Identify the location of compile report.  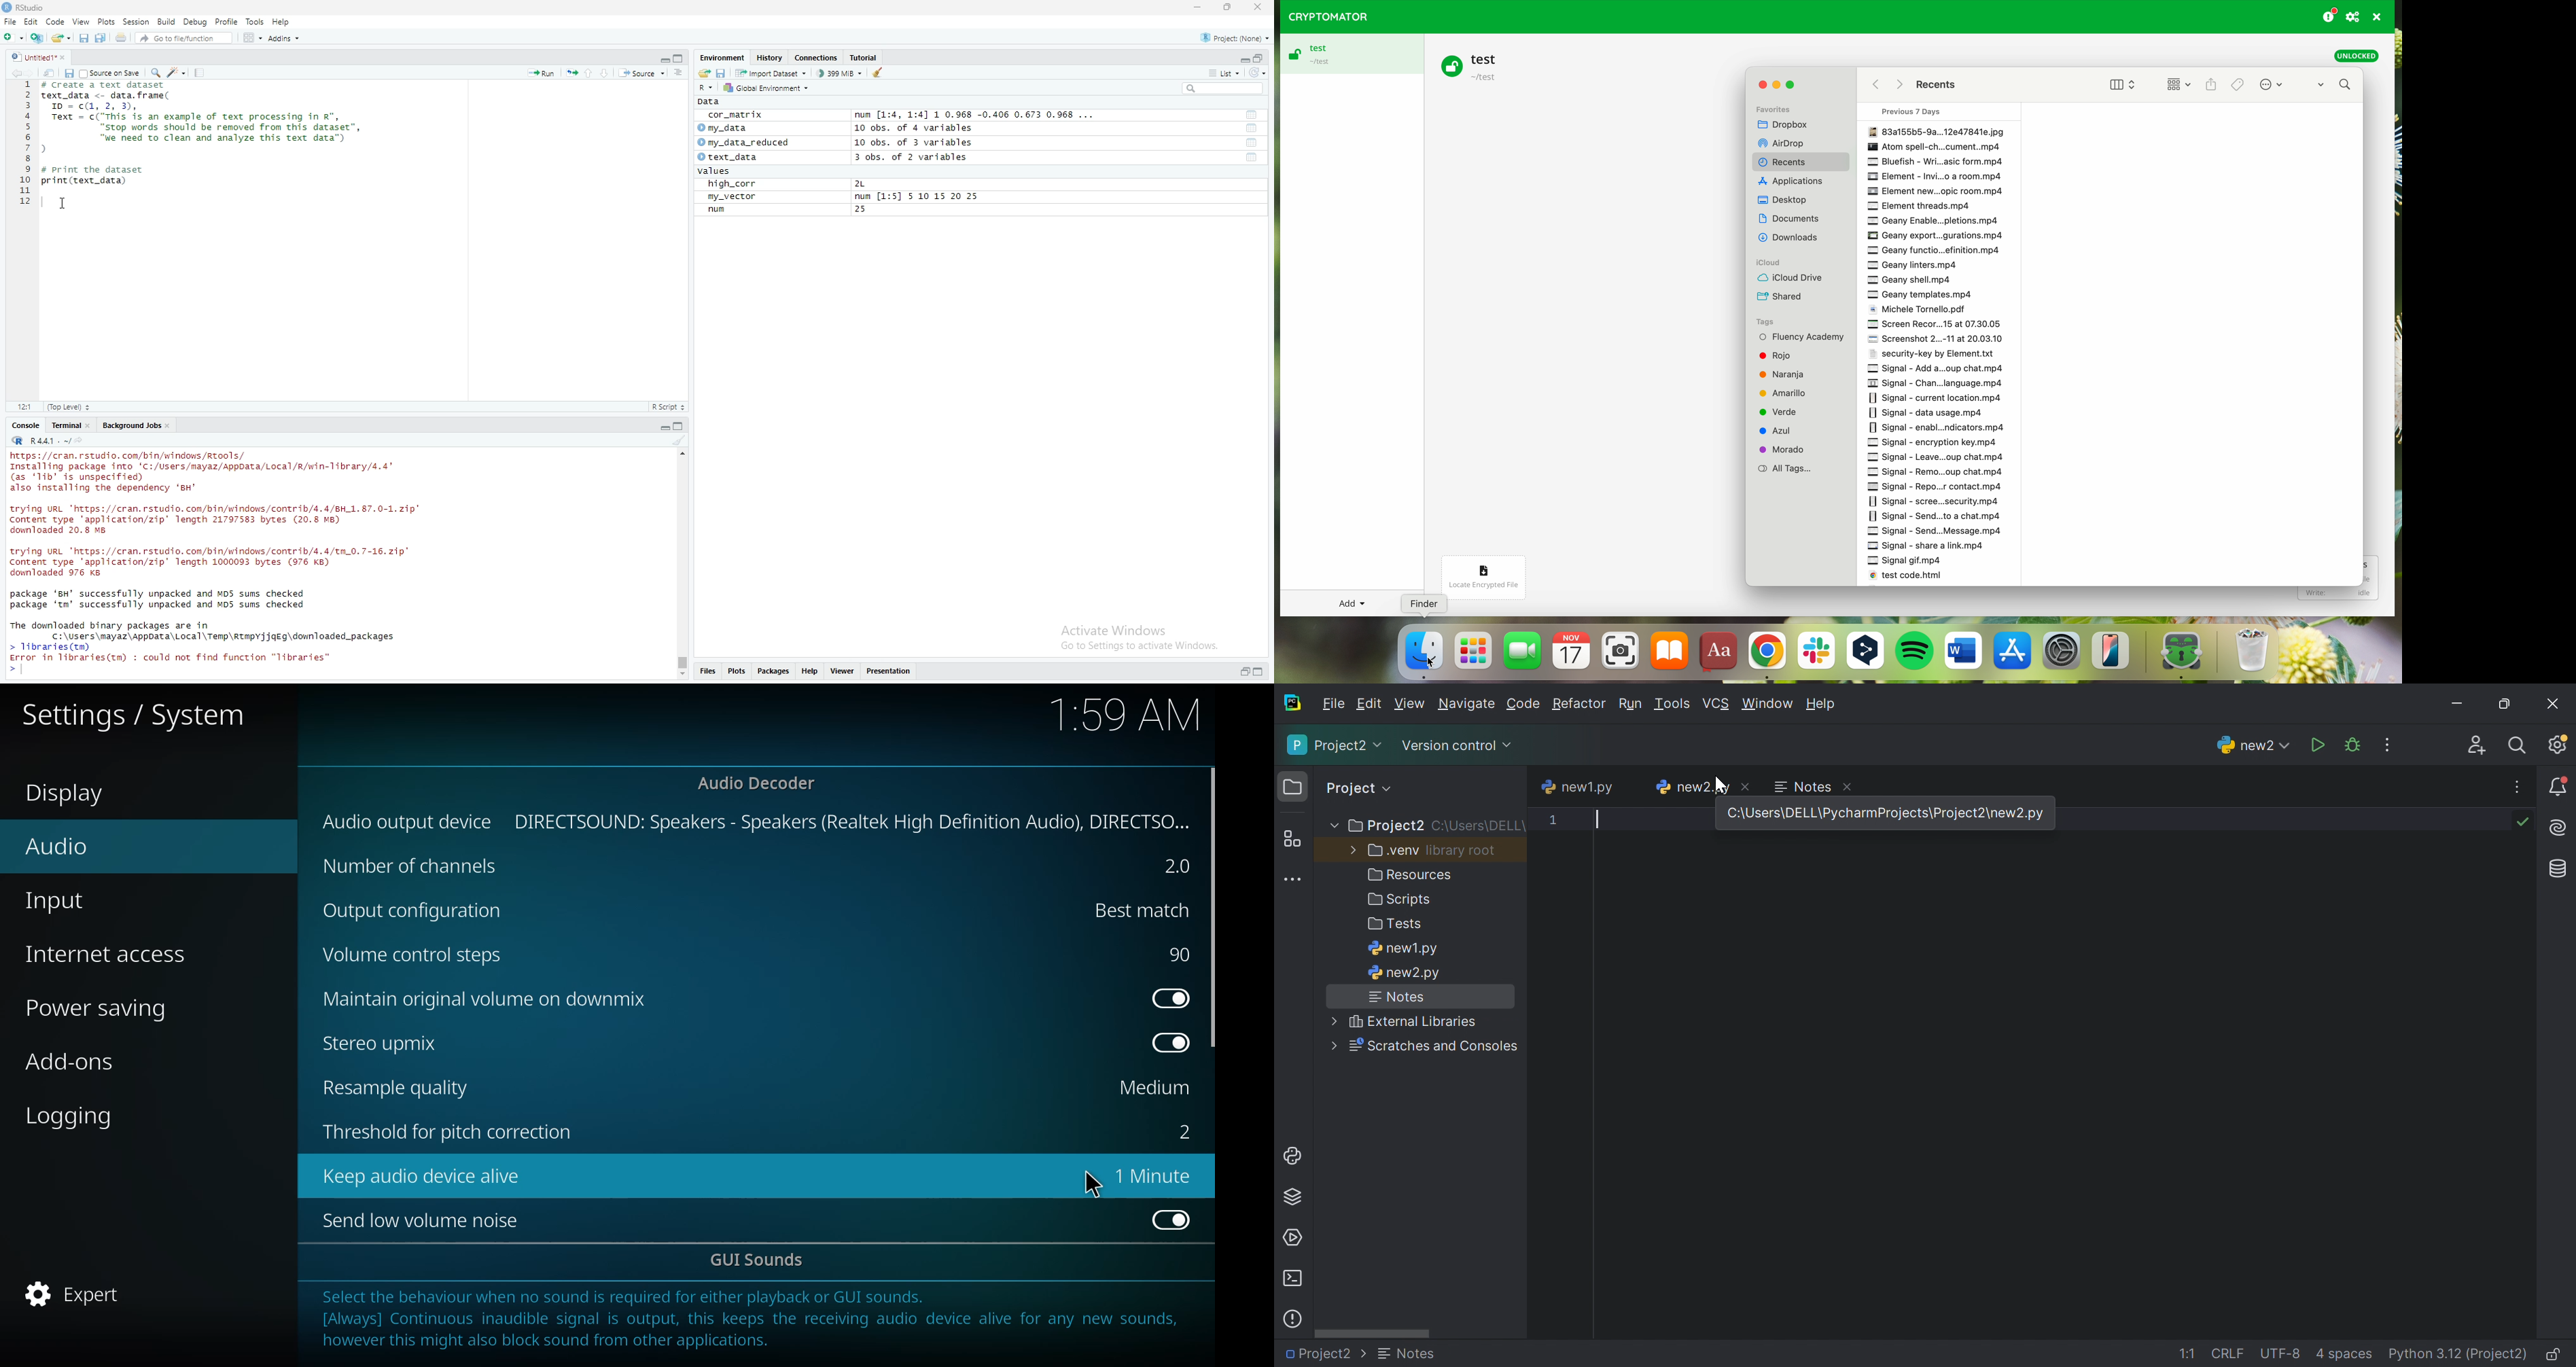
(201, 72).